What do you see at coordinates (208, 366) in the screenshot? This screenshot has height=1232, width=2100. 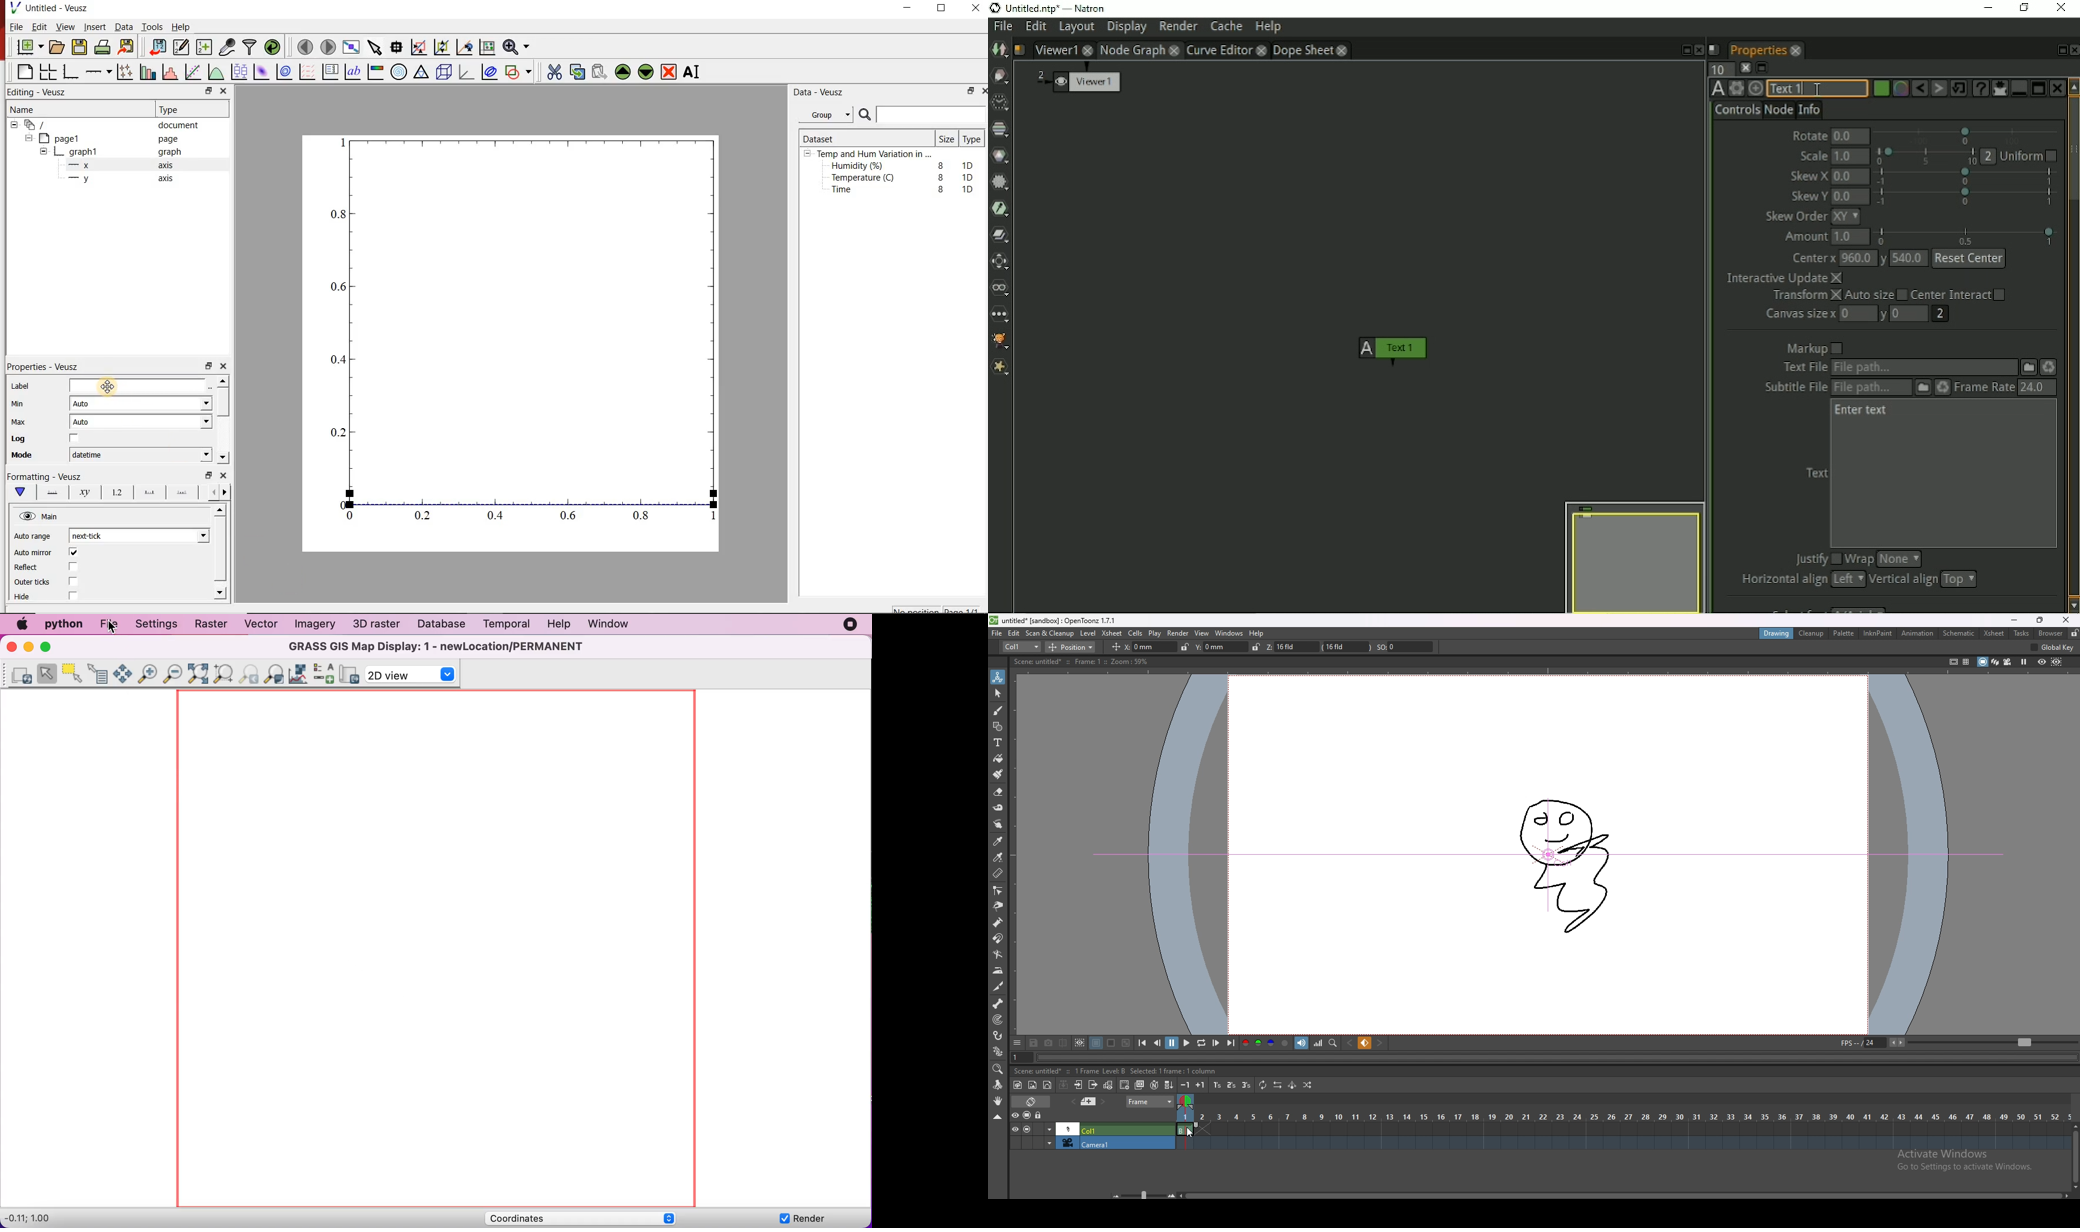 I see `restore down` at bounding box center [208, 366].